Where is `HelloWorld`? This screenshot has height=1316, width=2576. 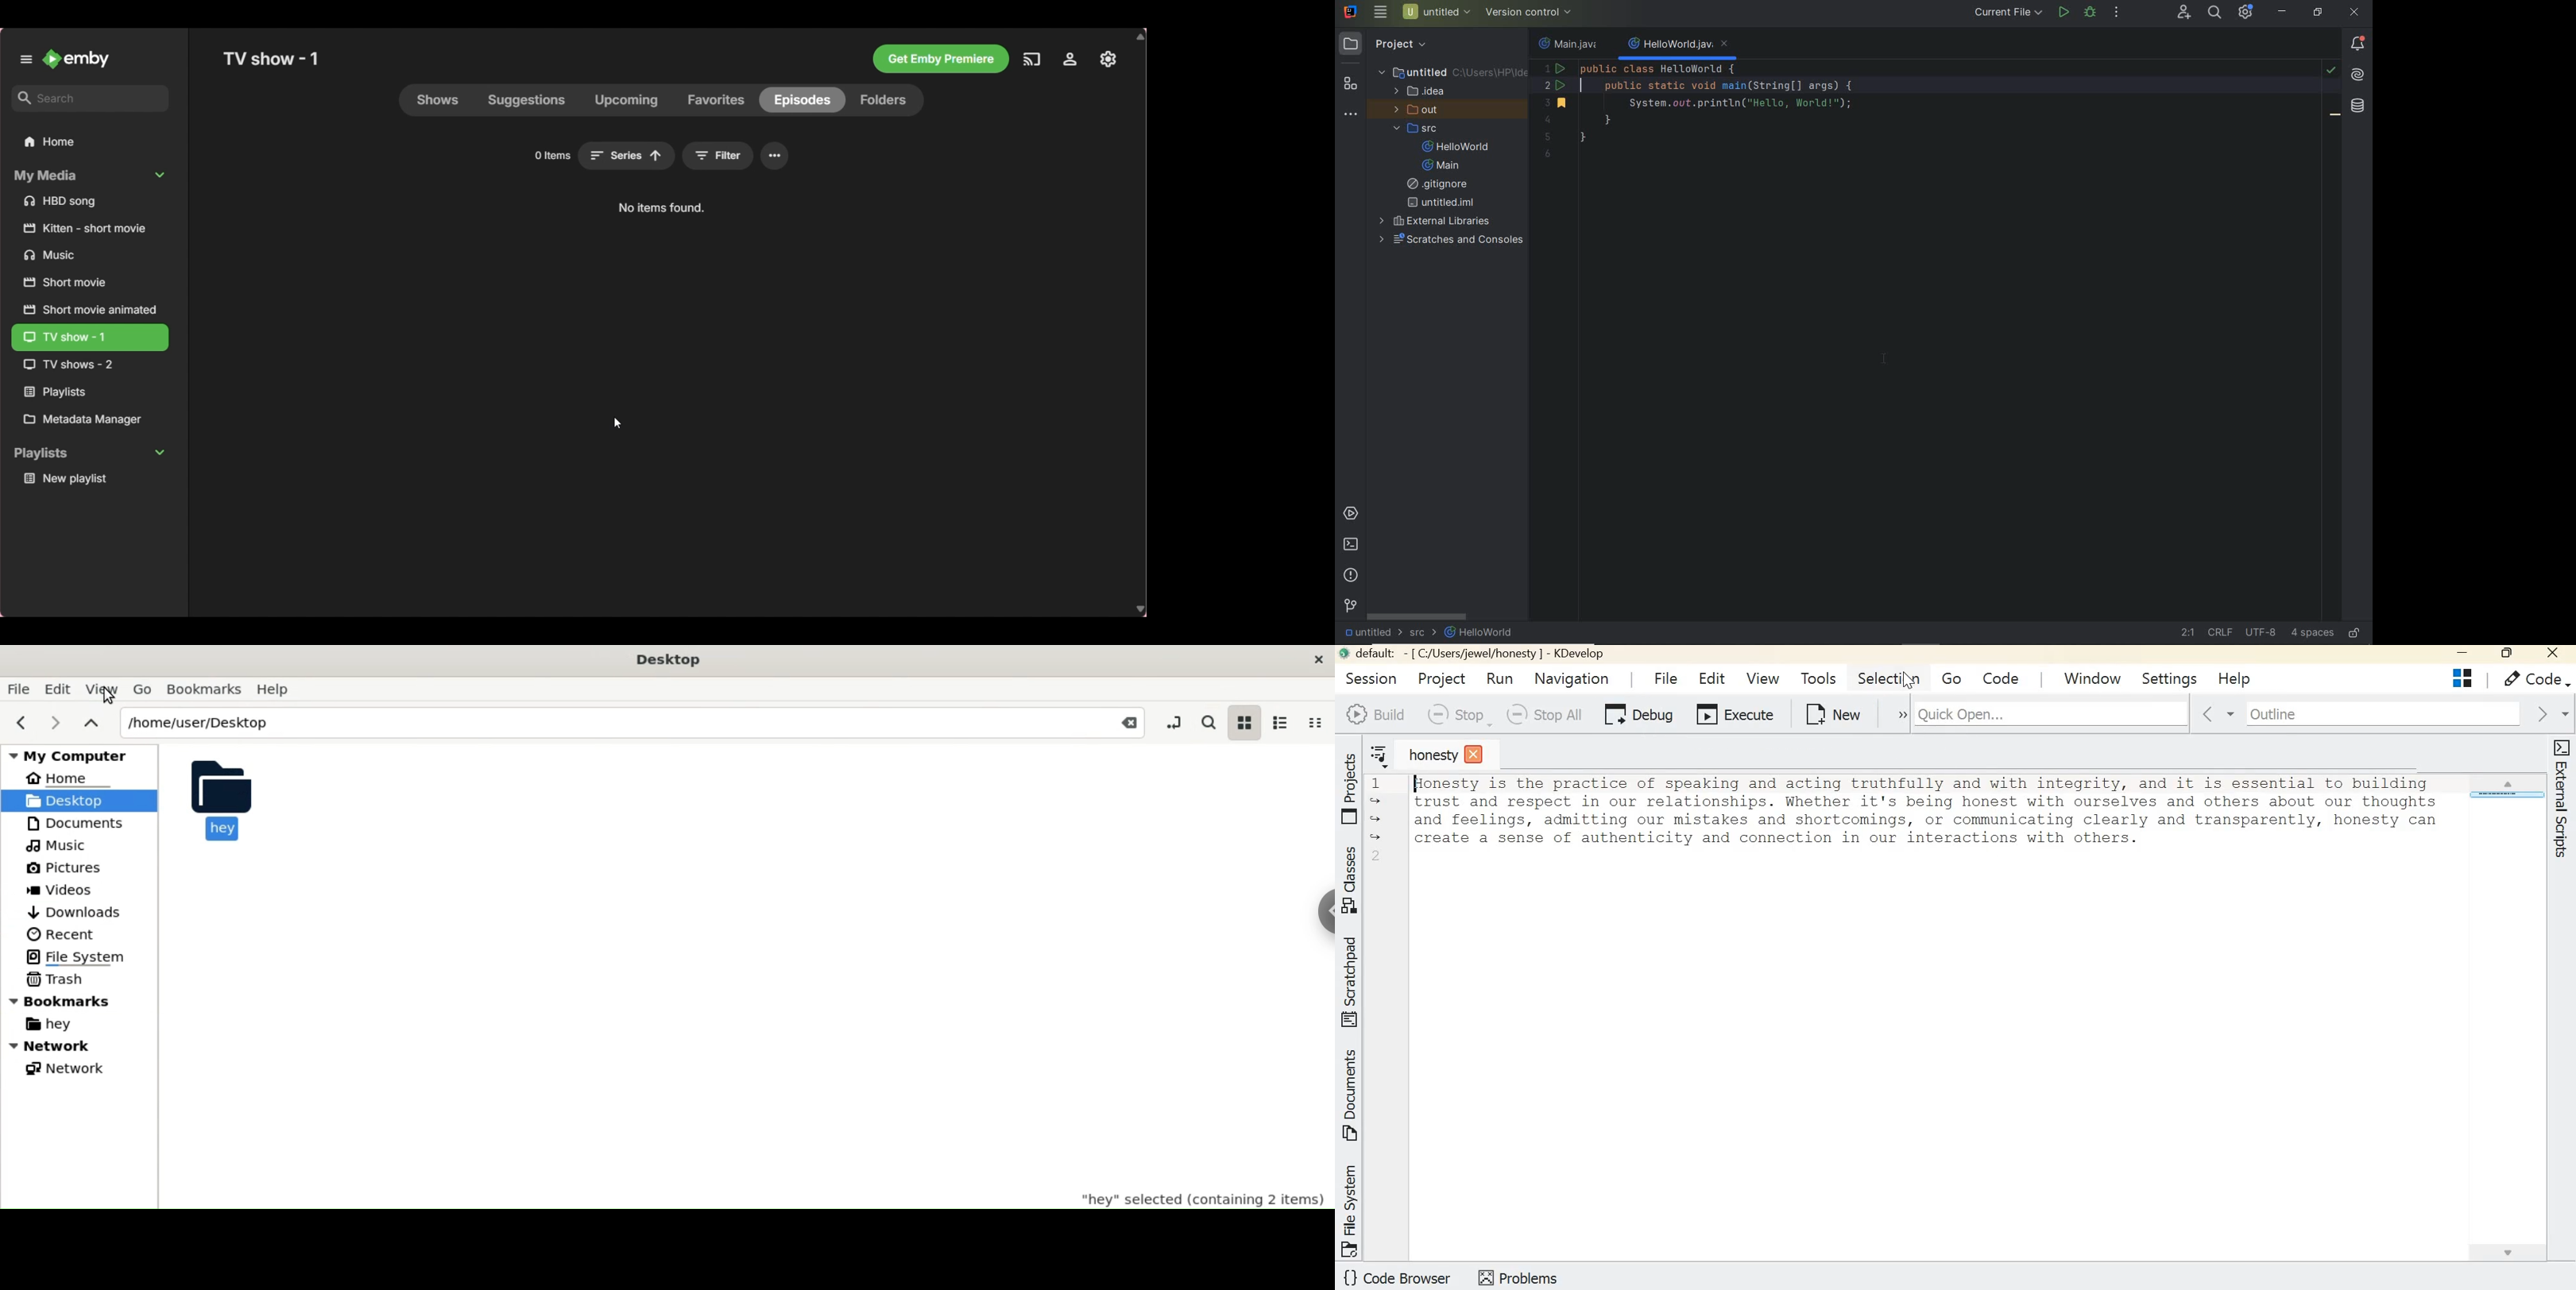 HelloWorld is located at coordinates (1480, 633).